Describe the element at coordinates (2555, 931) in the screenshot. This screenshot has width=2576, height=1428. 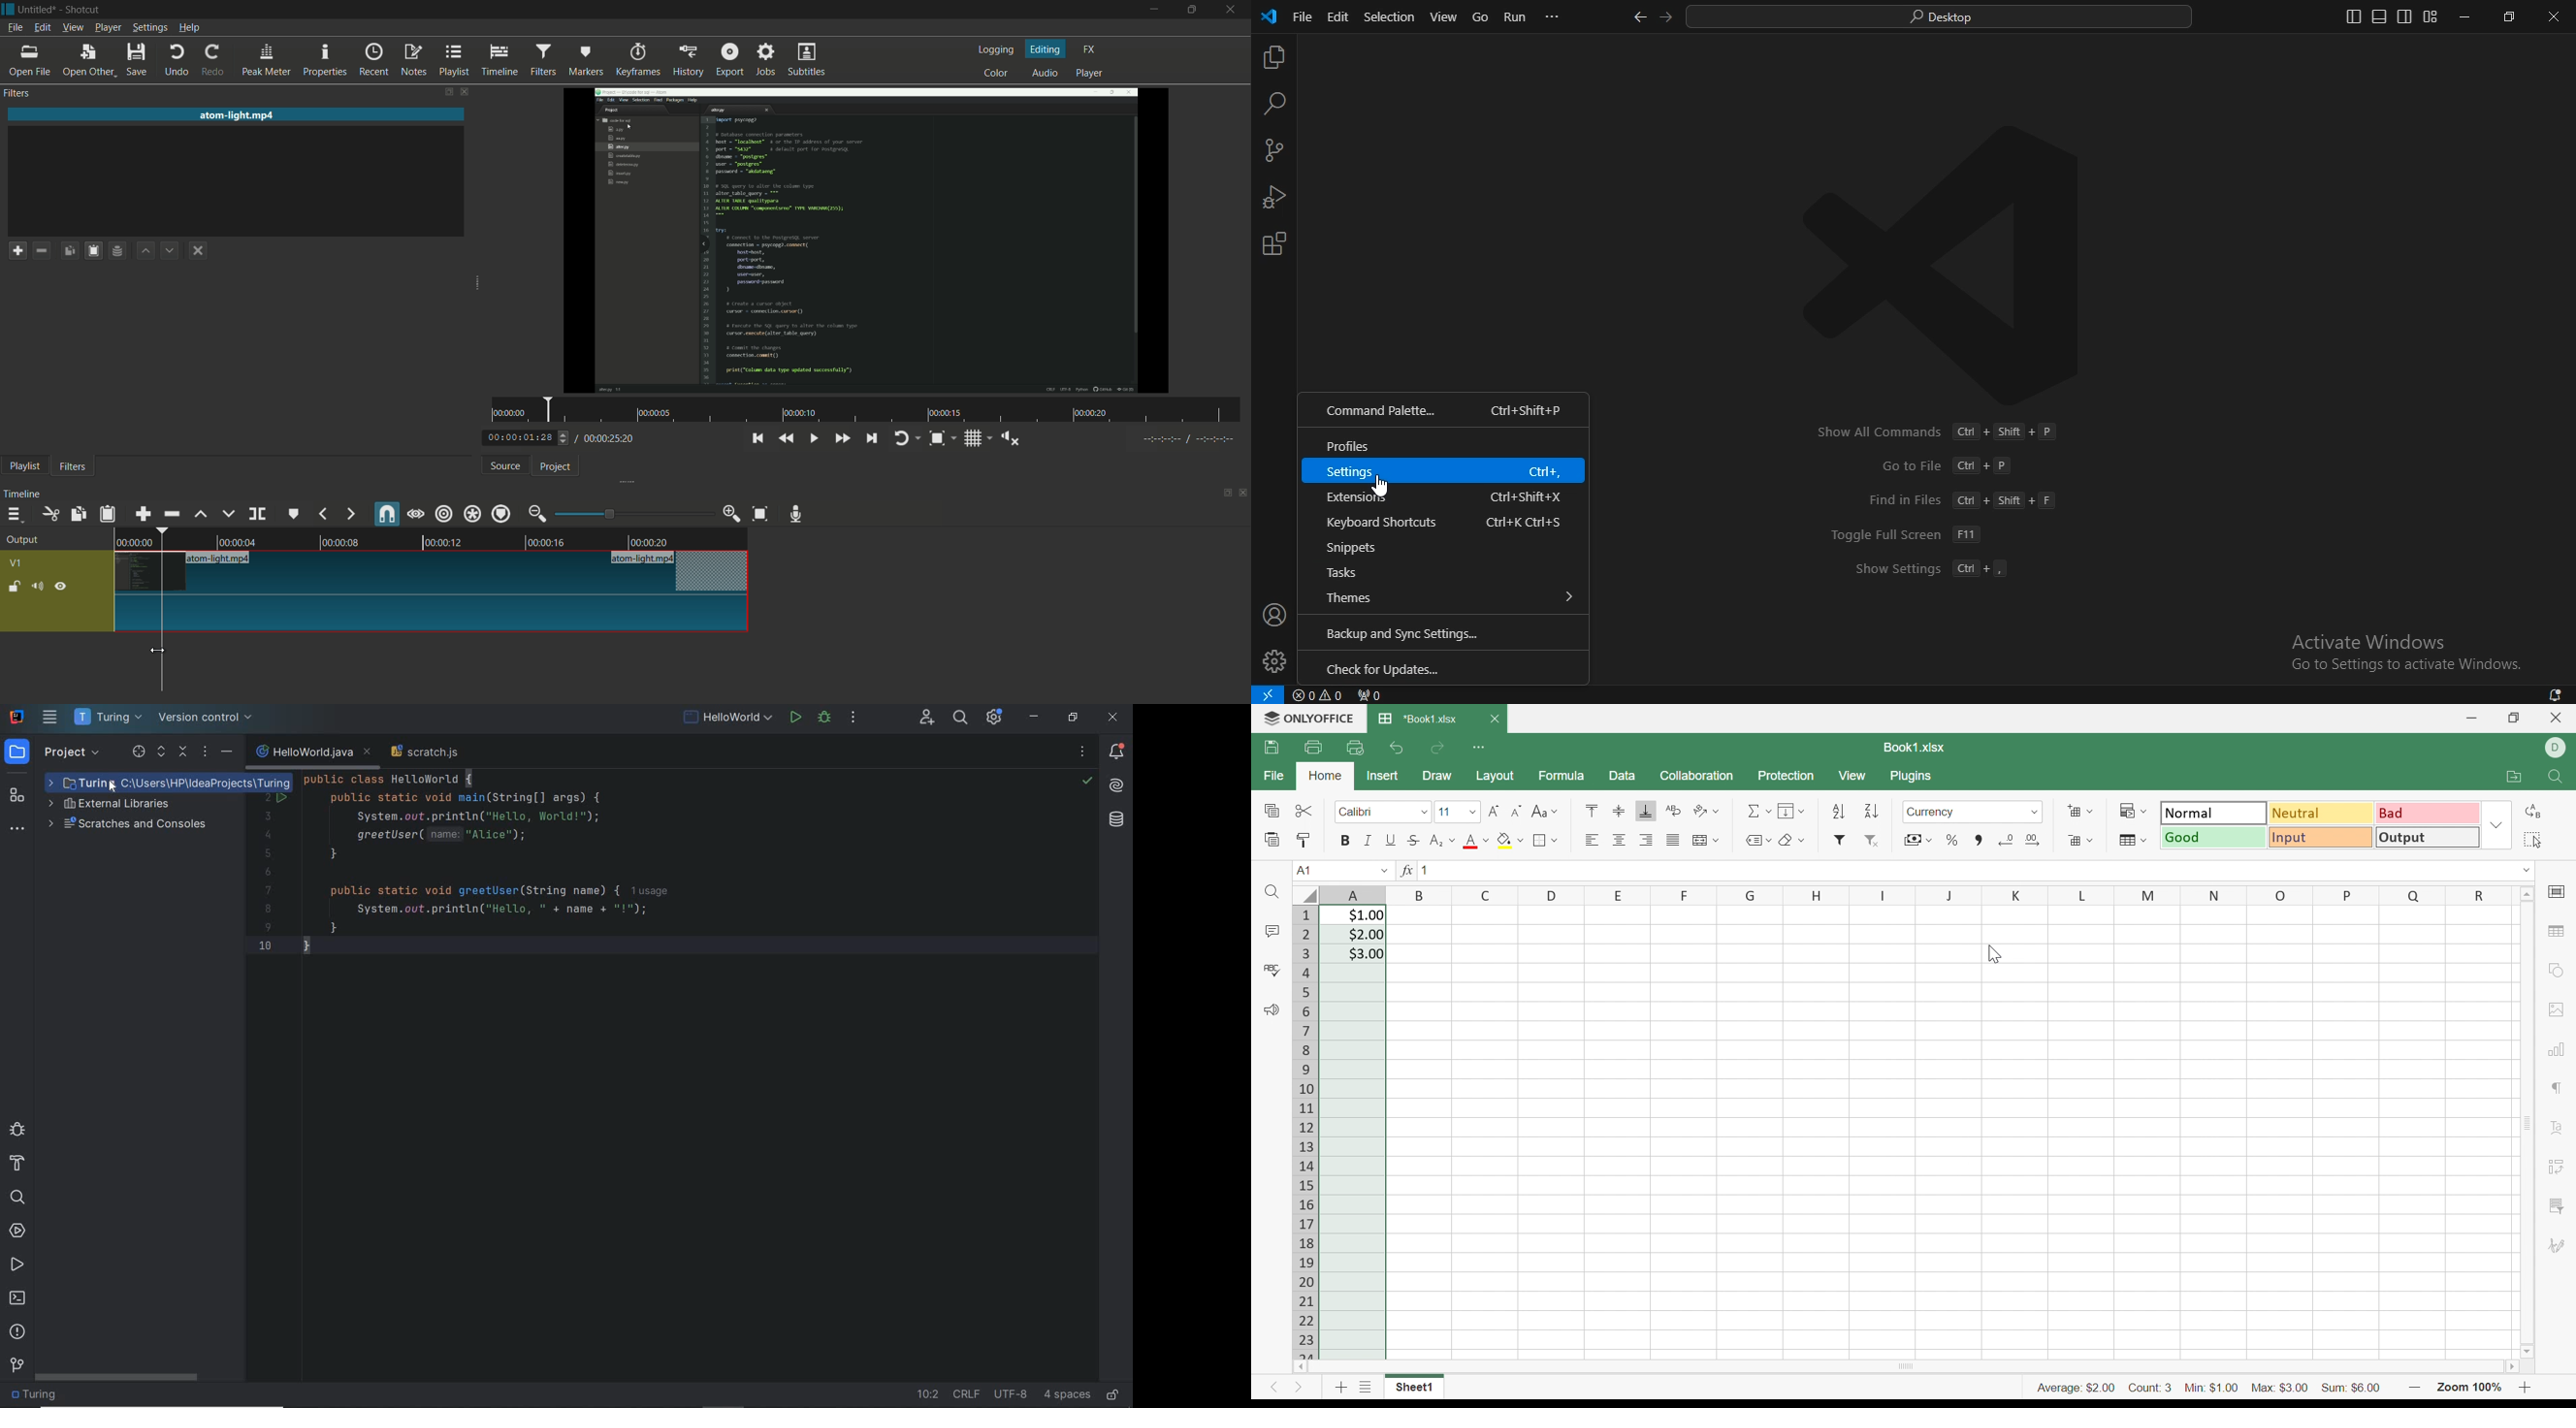
I see `Table settings` at that location.